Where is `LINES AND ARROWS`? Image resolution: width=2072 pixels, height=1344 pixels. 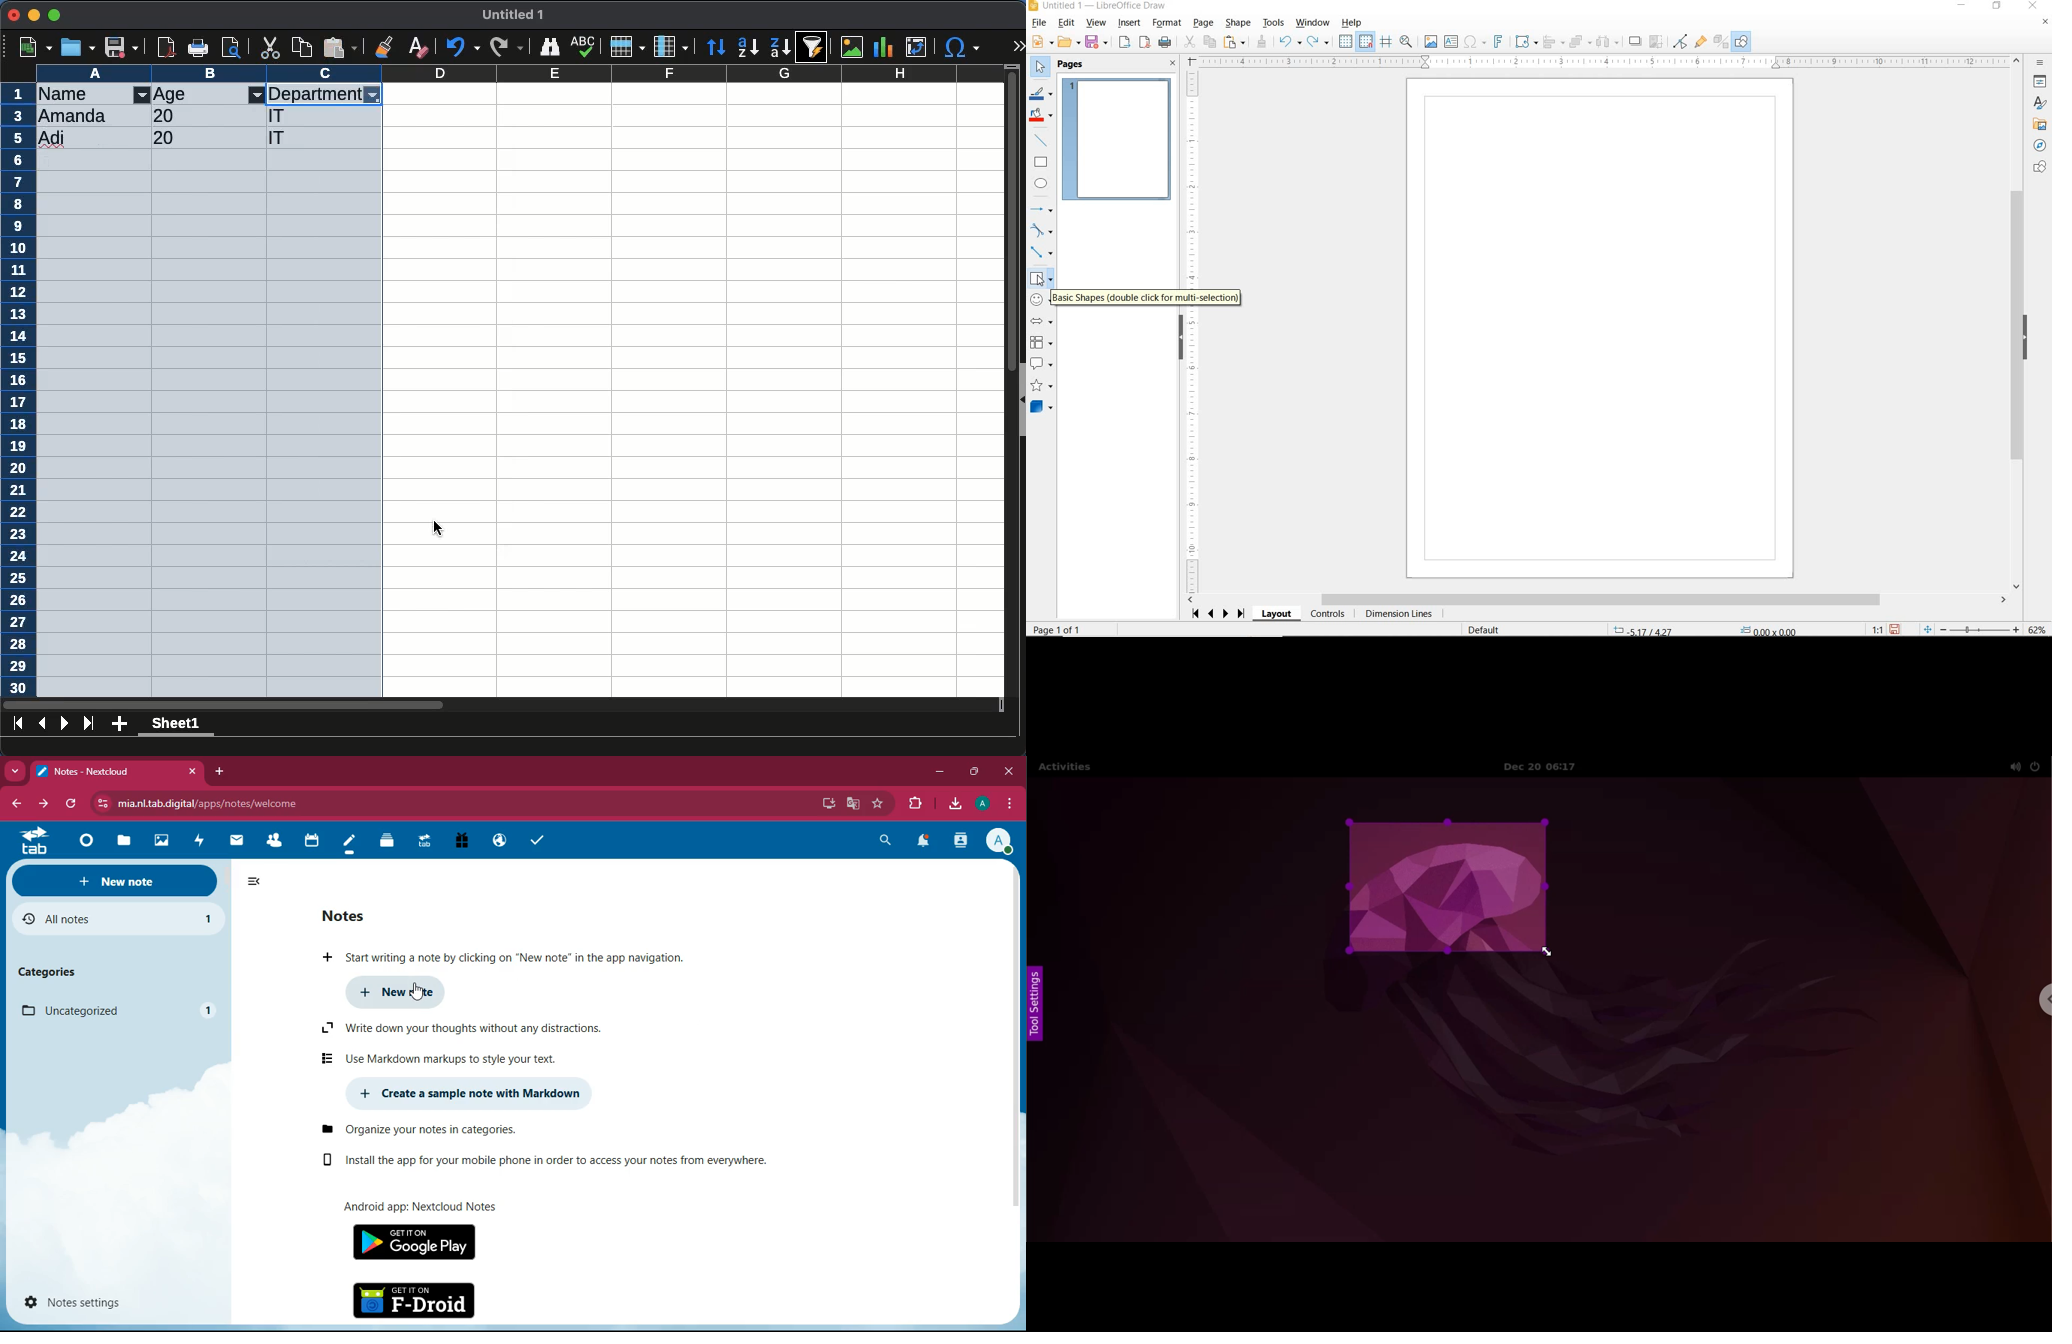 LINES AND ARROWS is located at coordinates (1042, 209).